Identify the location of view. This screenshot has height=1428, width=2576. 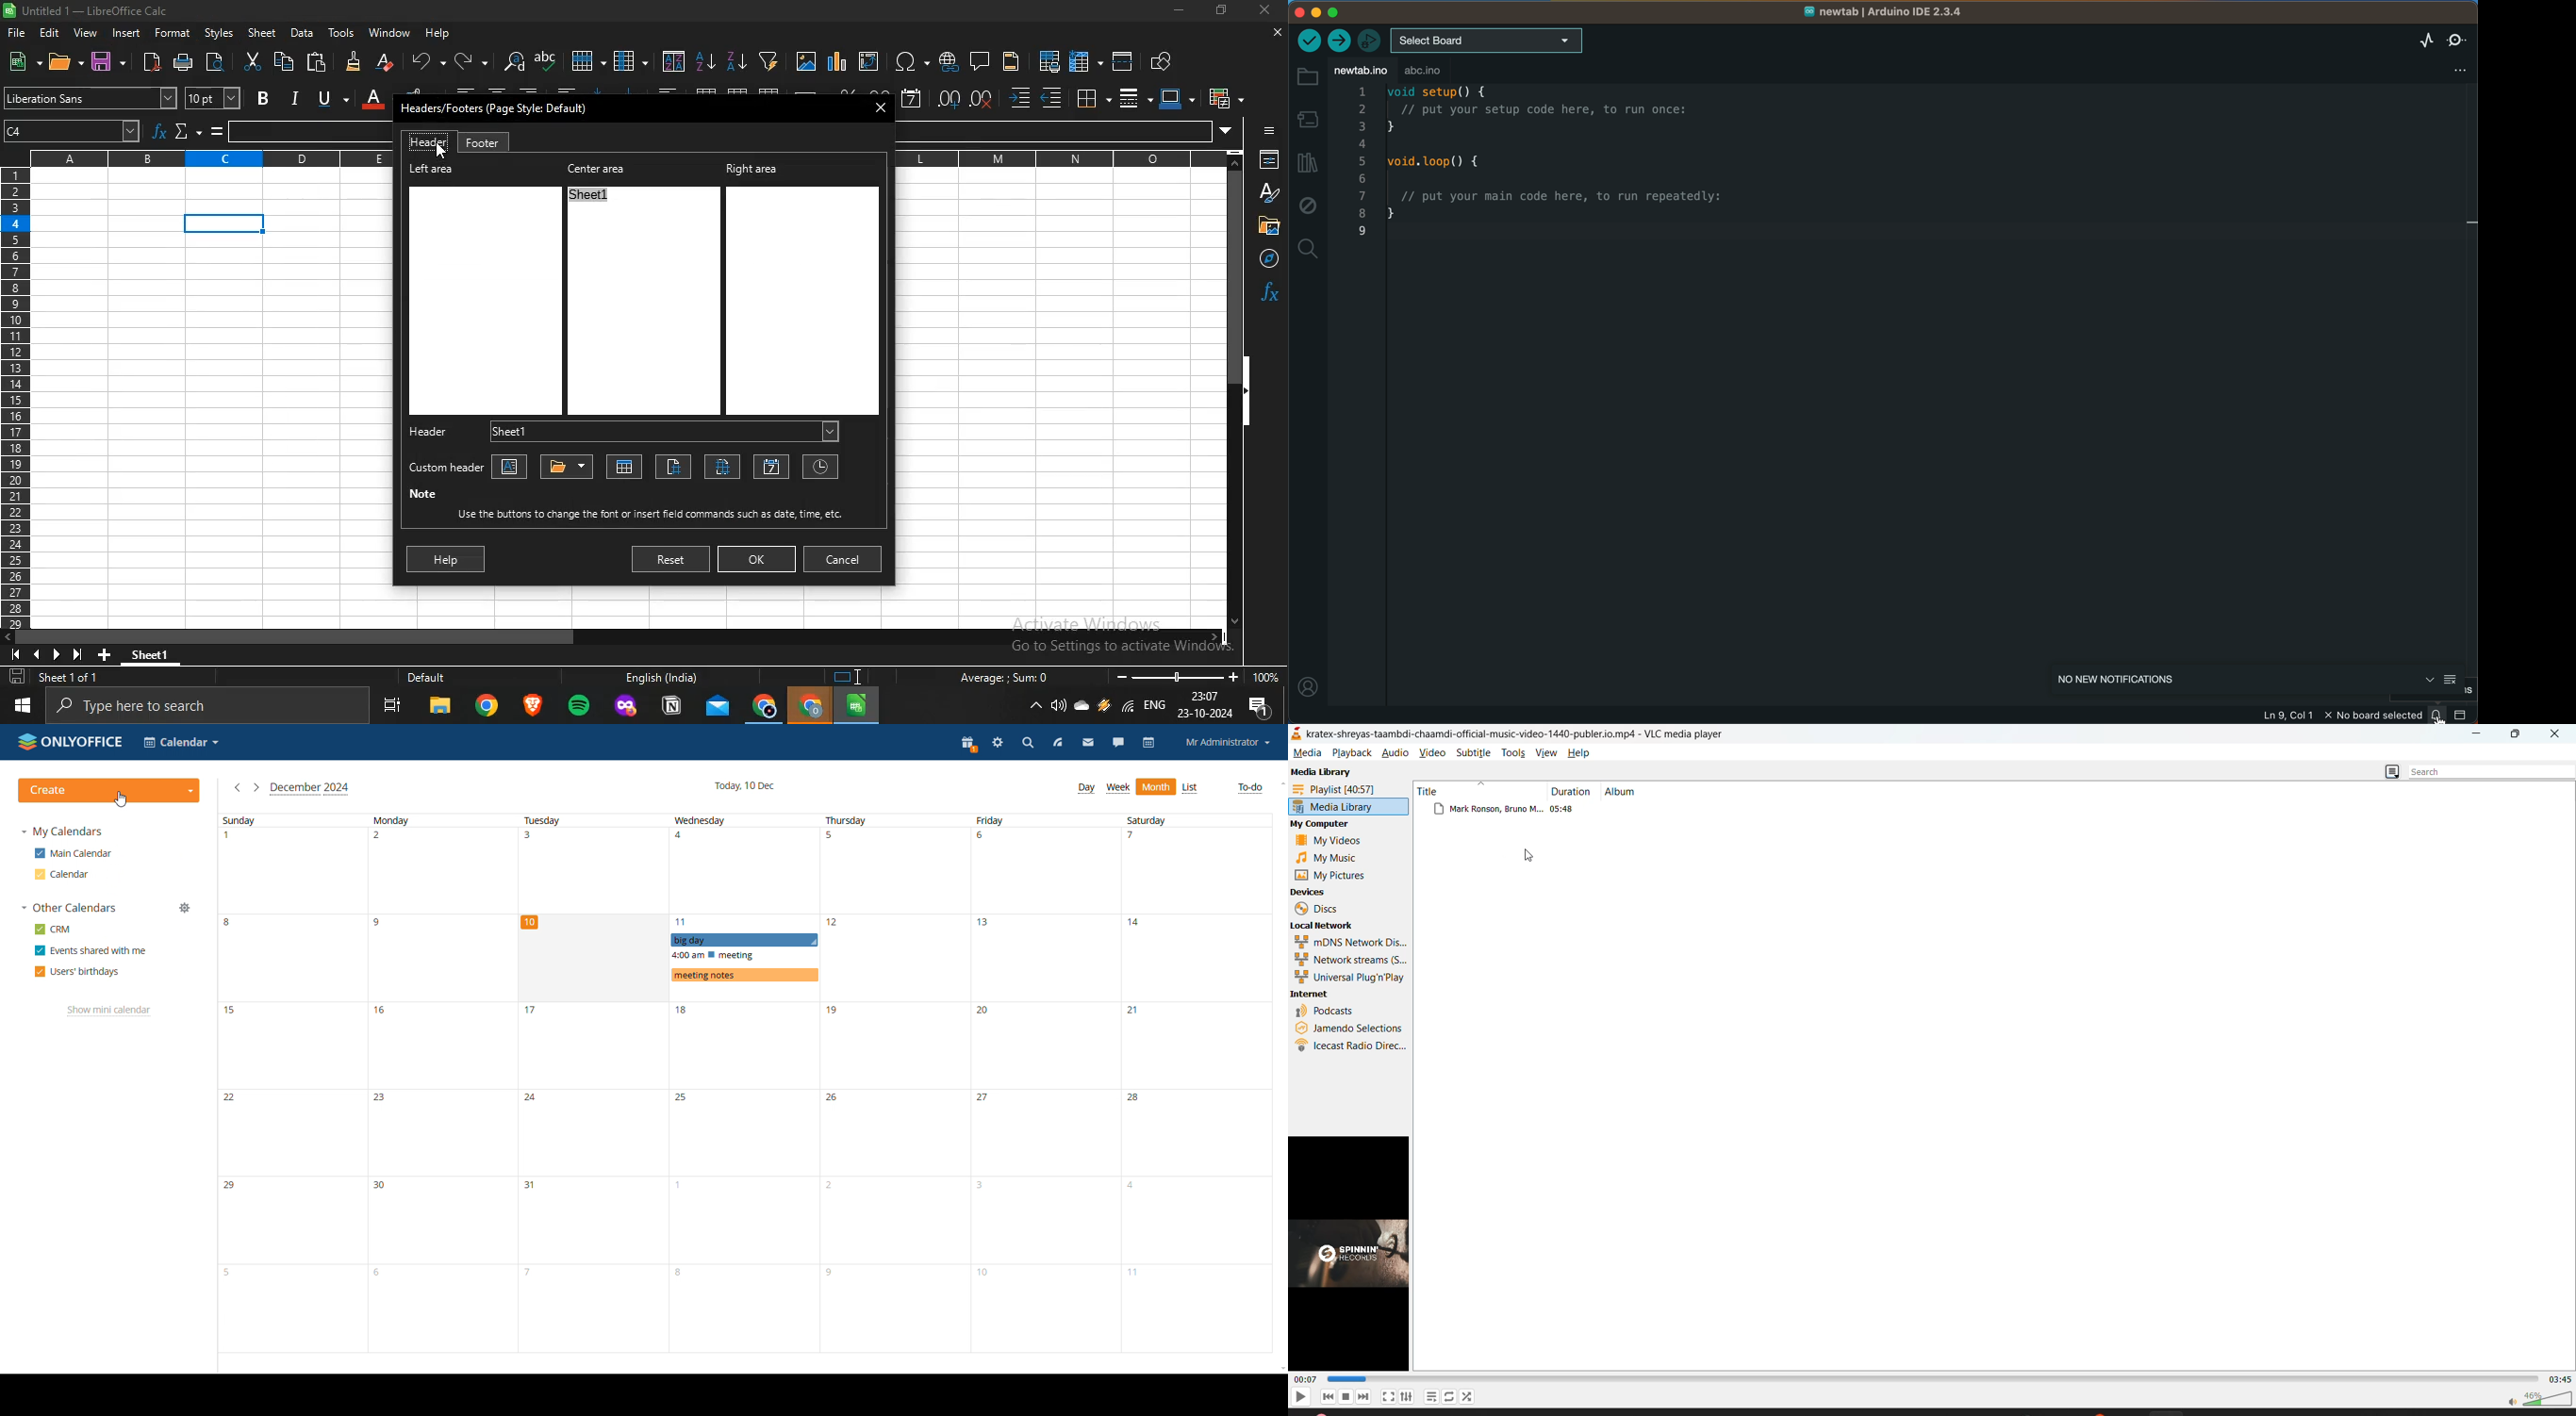
(1548, 754).